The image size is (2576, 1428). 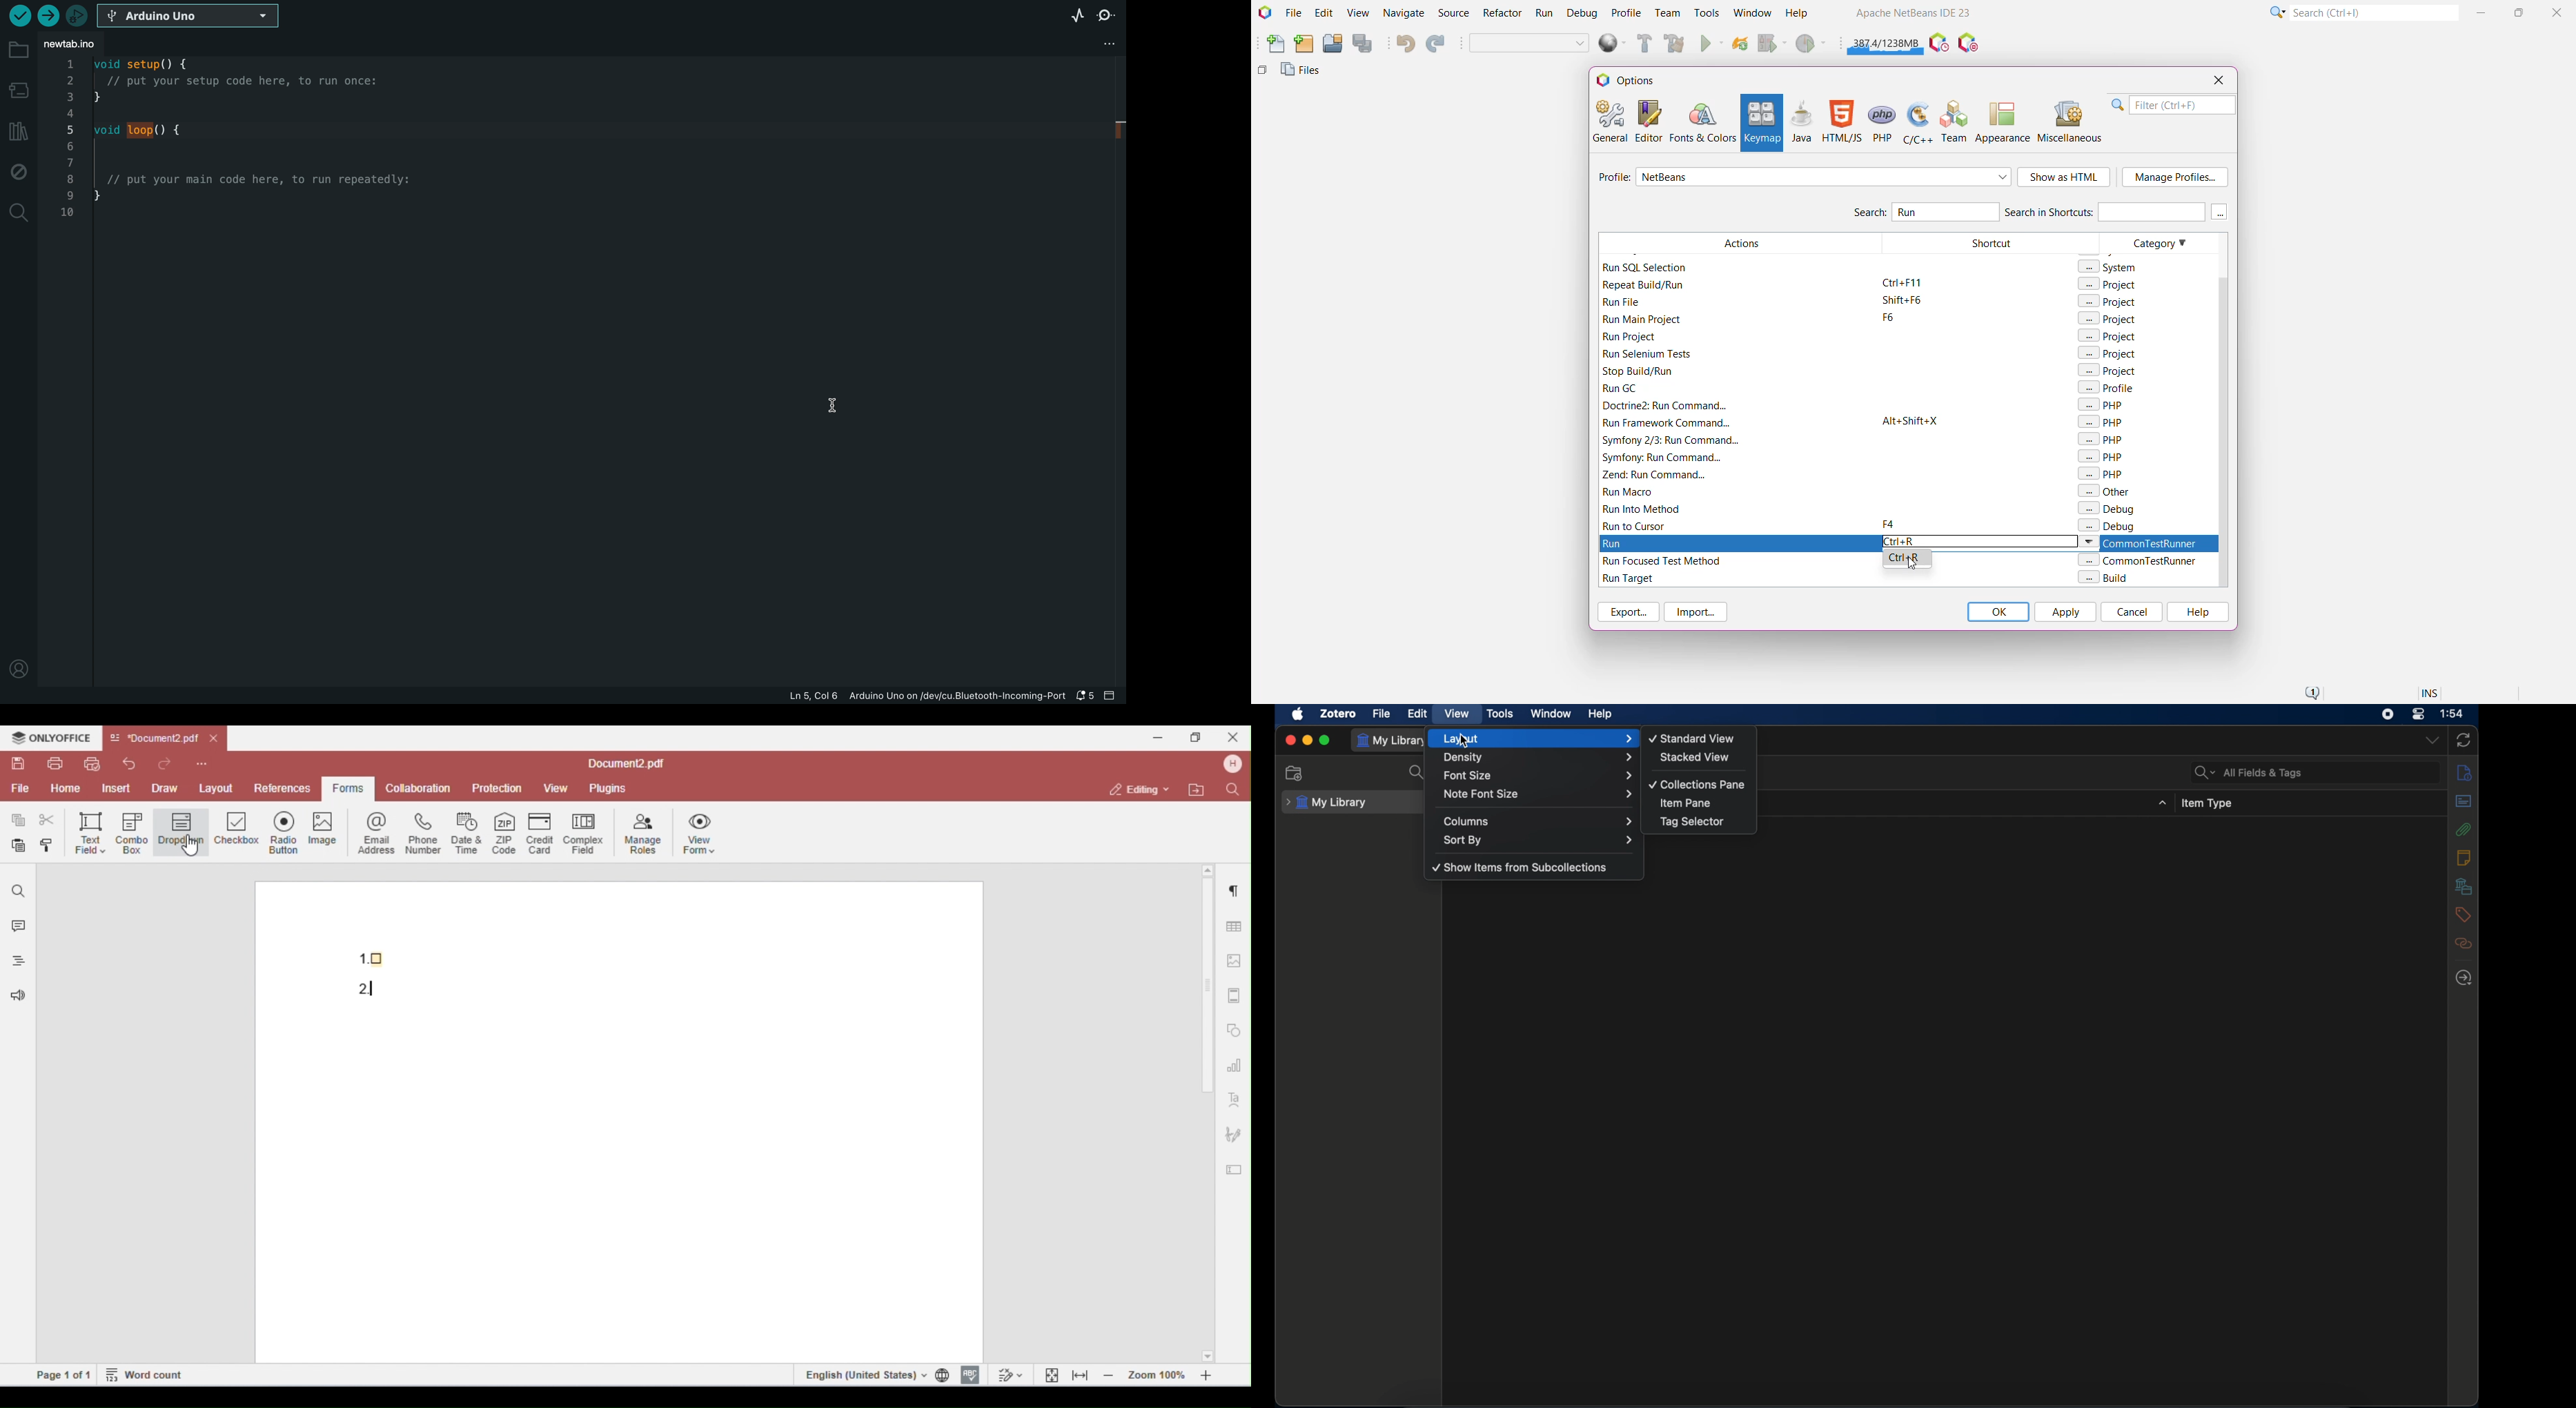 What do you see at coordinates (2465, 773) in the screenshot?
I see `info` at bounding box center [2465, 773].